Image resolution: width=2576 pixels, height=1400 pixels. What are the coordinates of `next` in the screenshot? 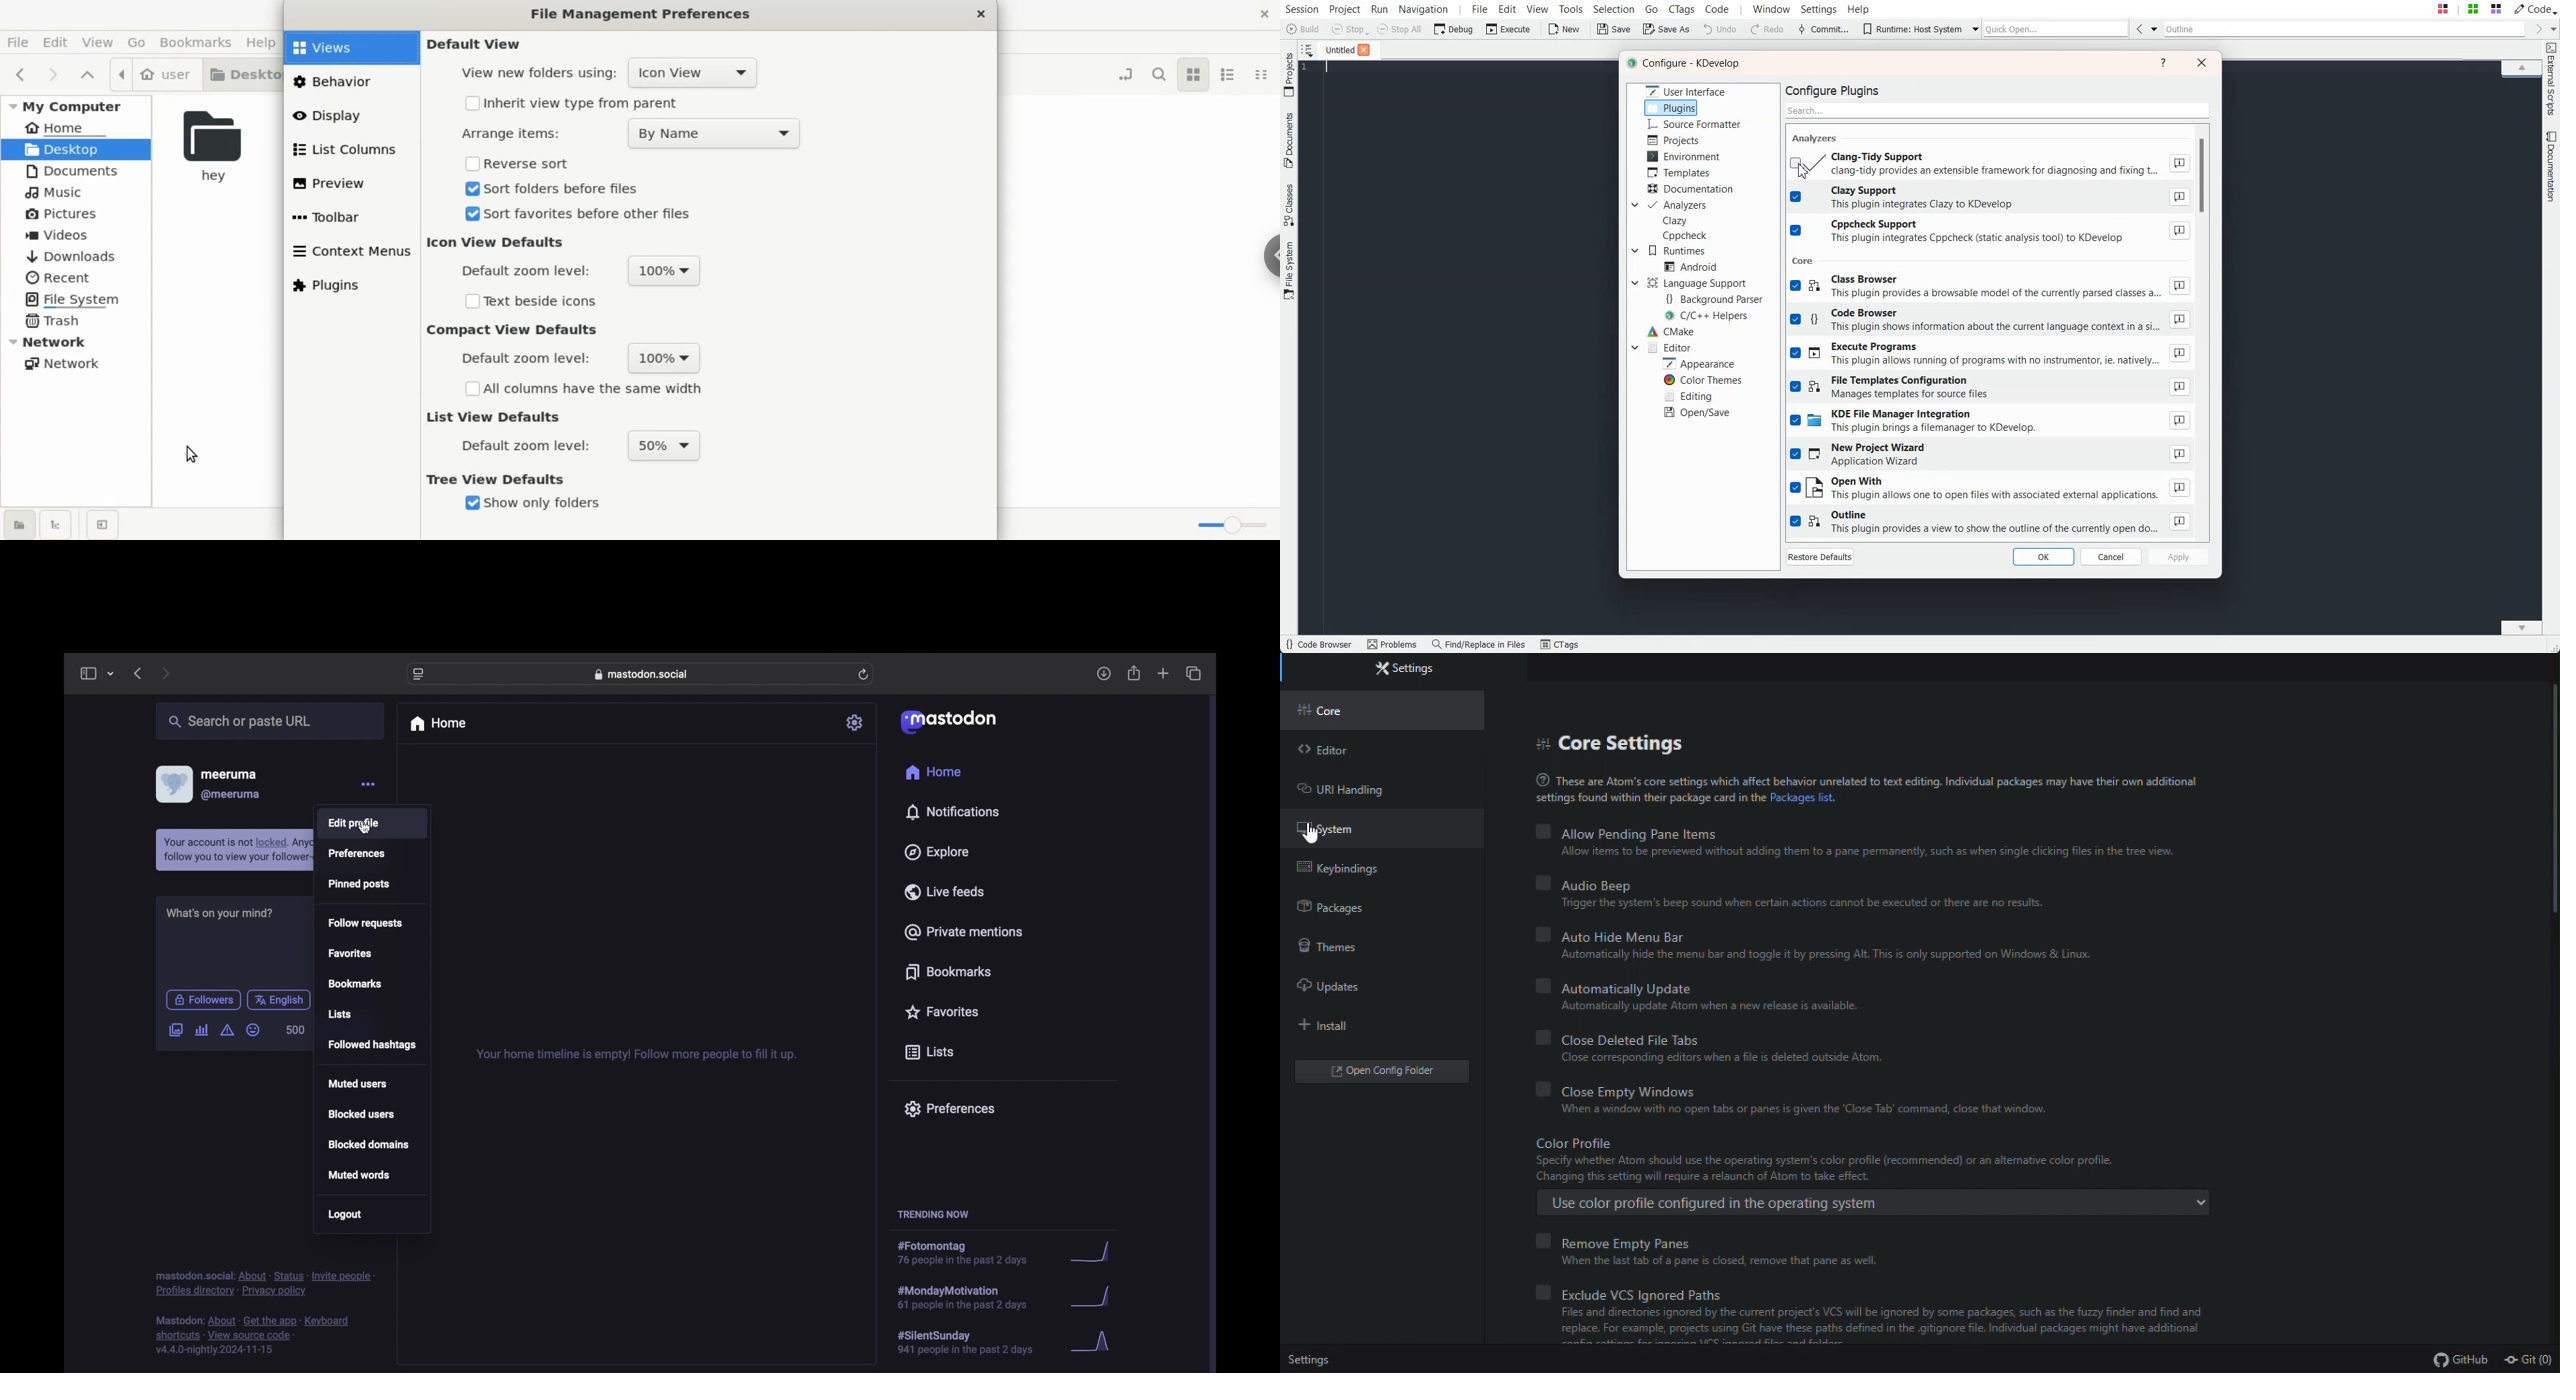 It's located at (55, 75).